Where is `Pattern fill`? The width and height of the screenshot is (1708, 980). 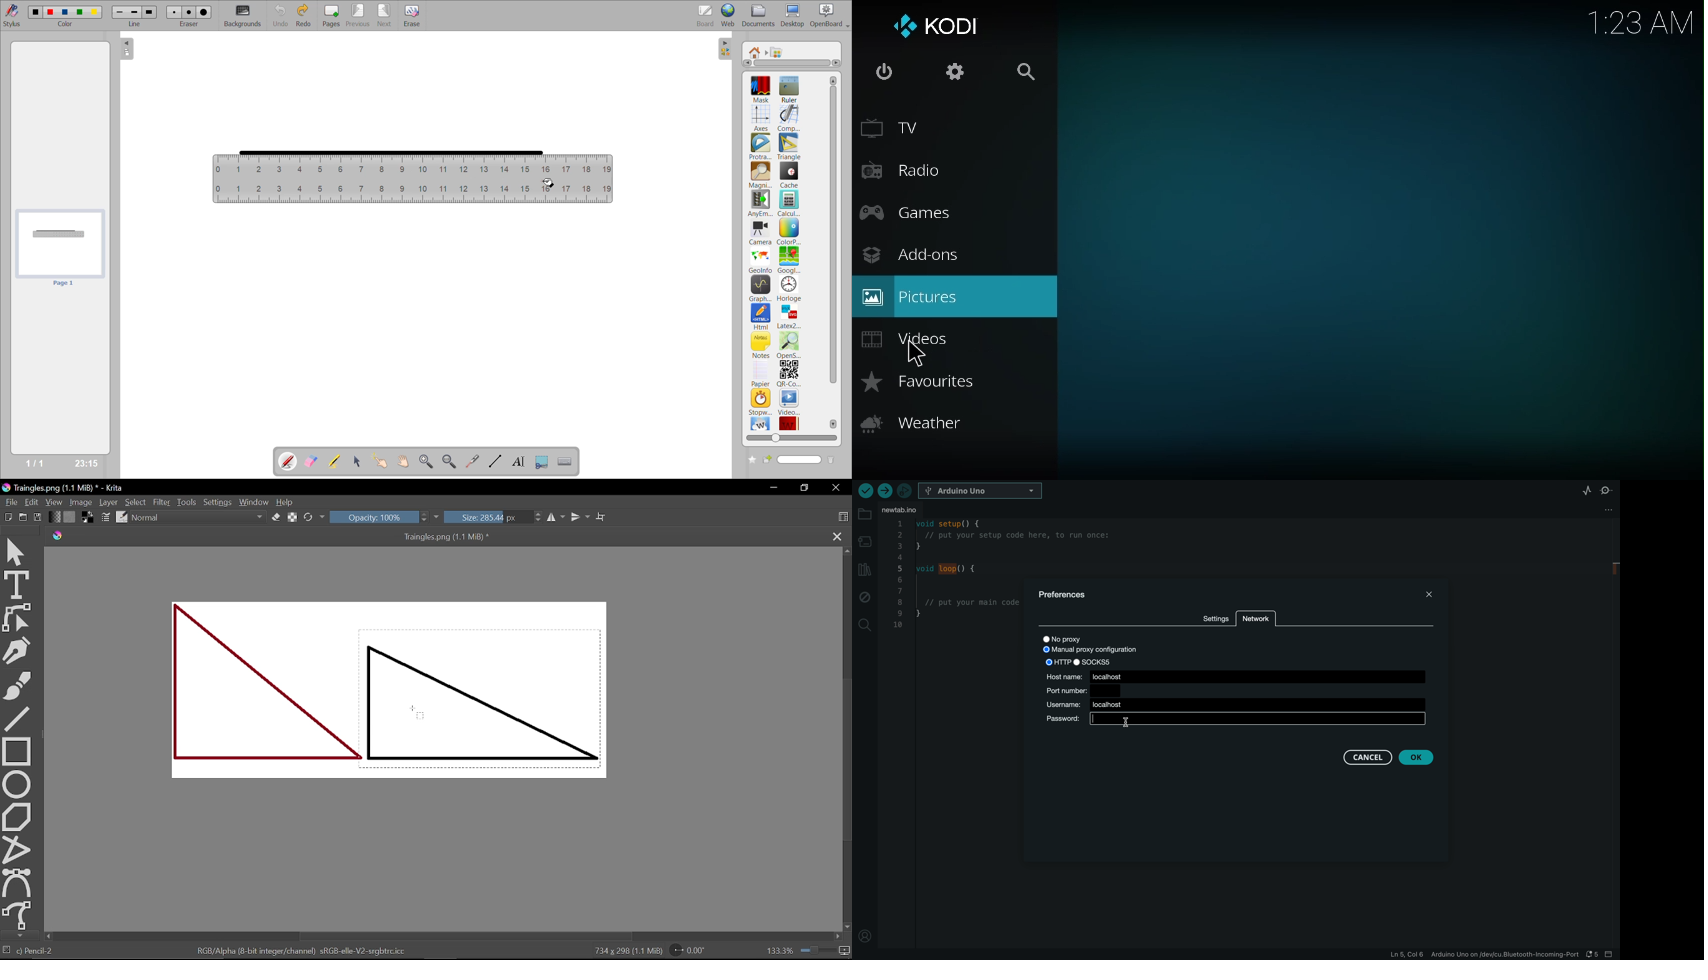 Pattern fill is located at coordinates (71, 517).